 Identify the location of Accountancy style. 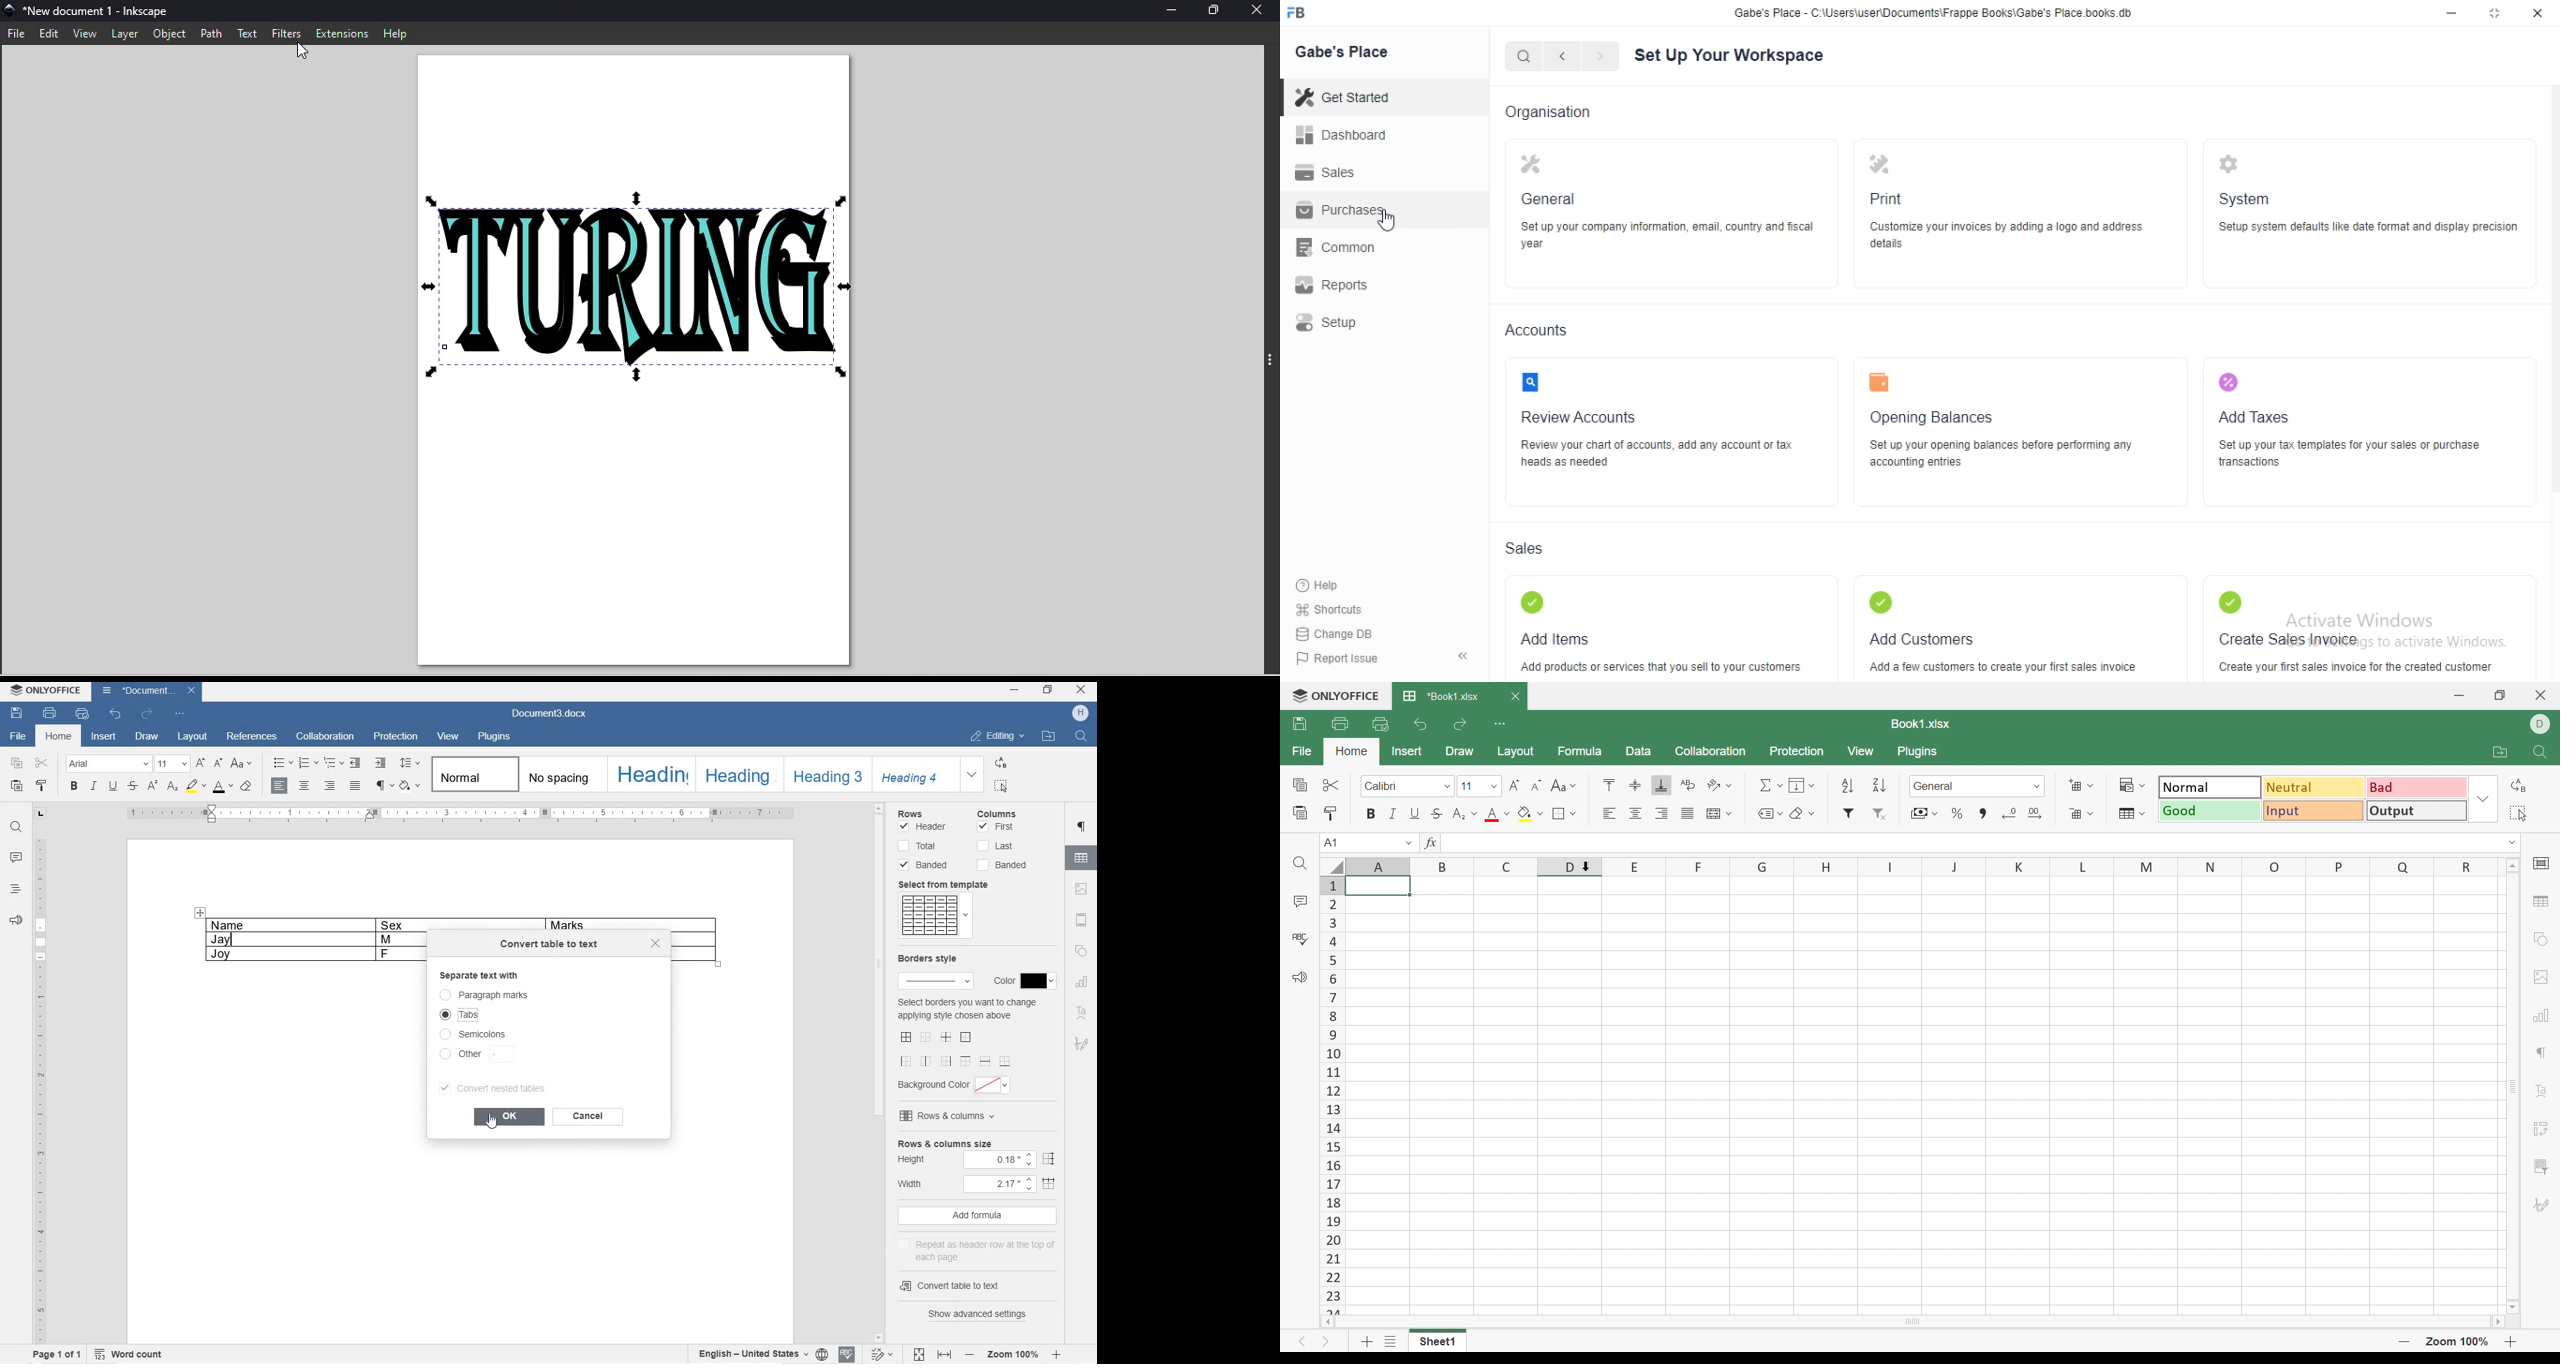
(1917, 812).